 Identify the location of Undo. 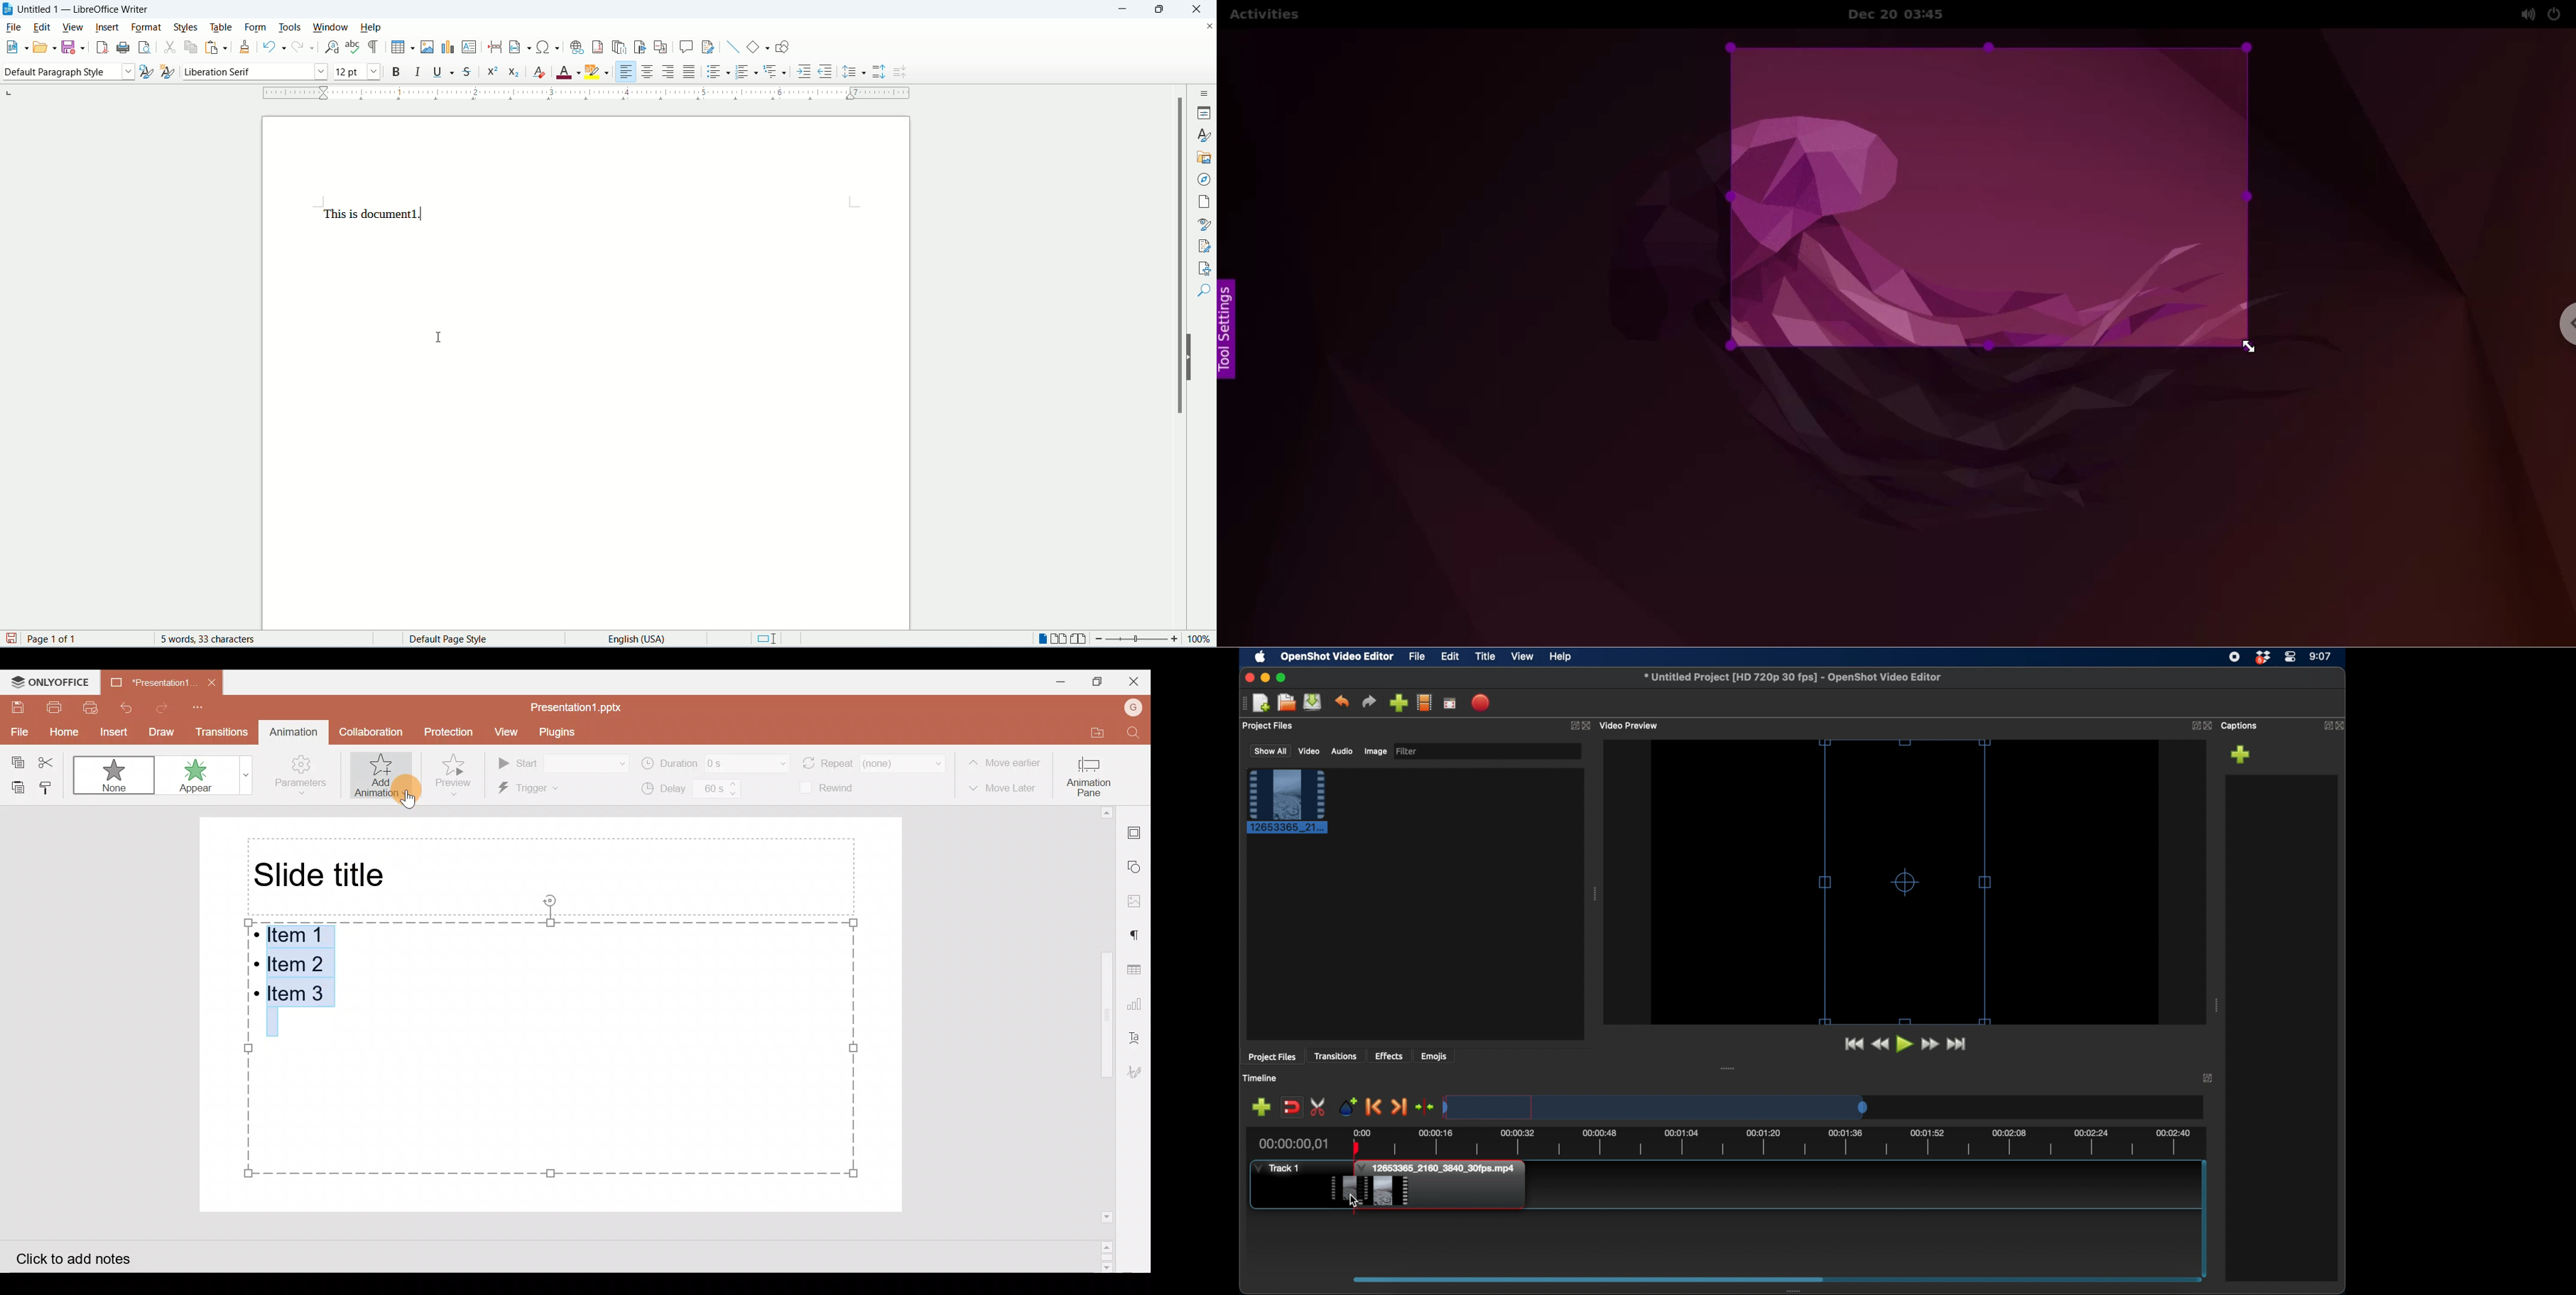
(126, 705).